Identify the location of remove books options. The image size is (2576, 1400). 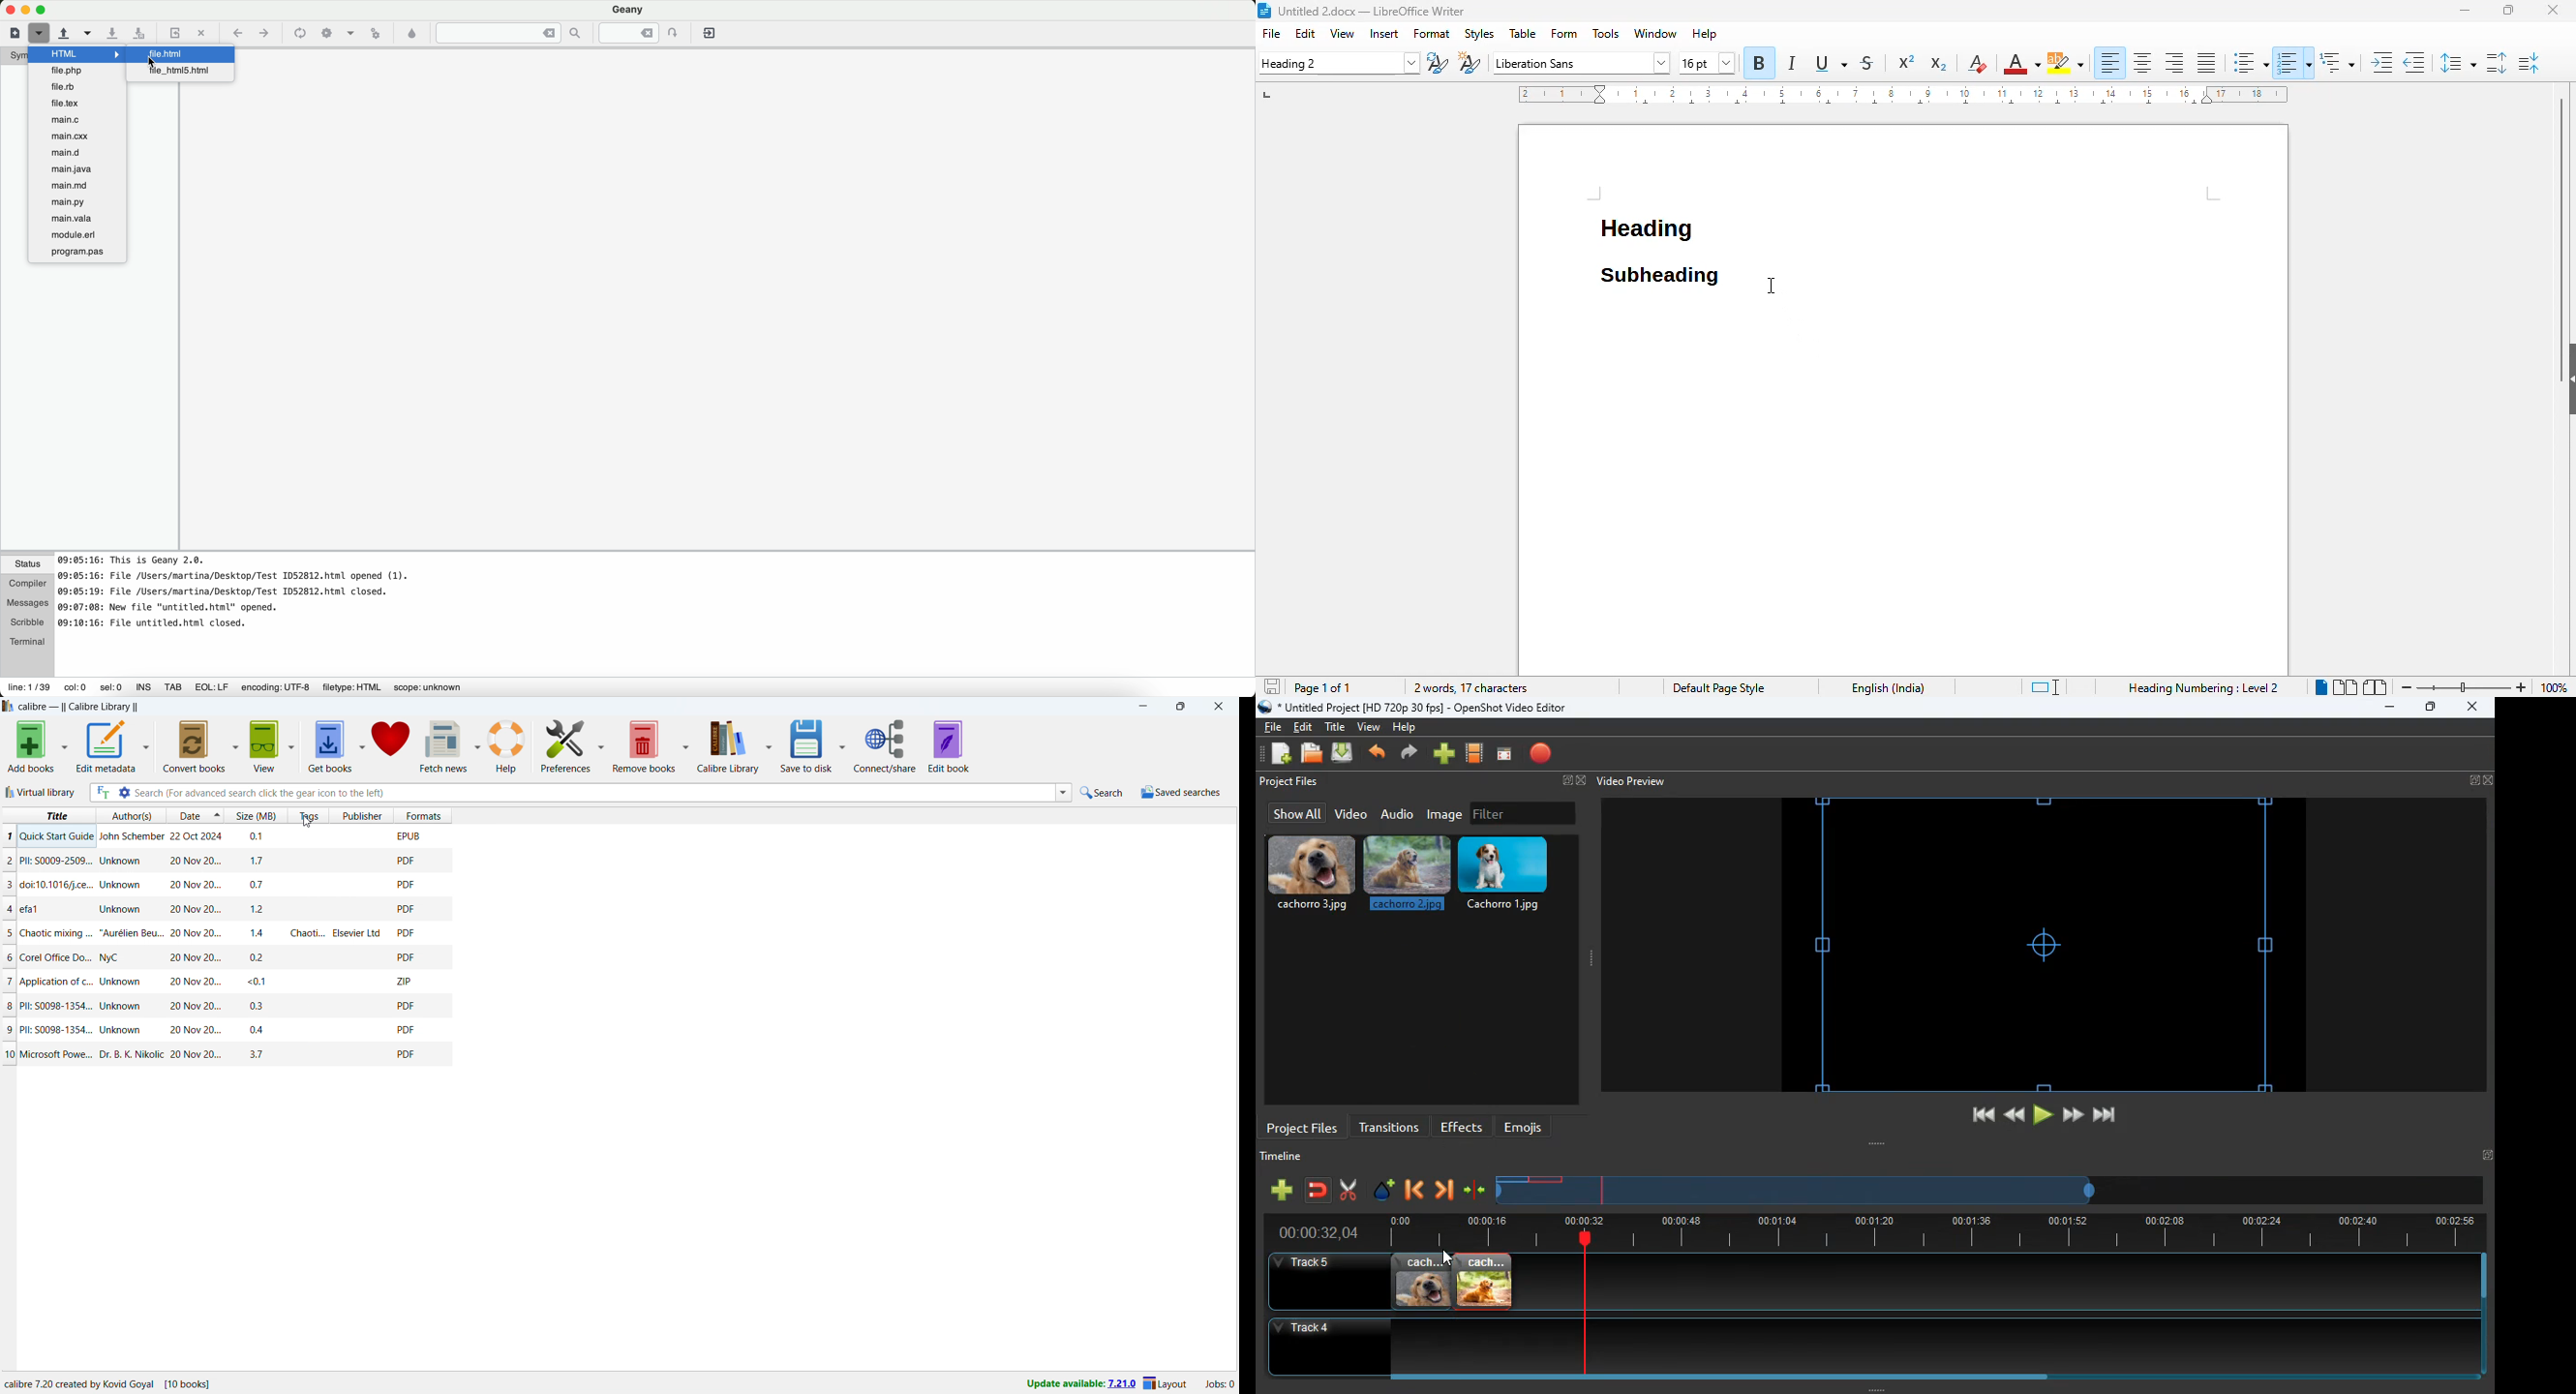
(687, 747).